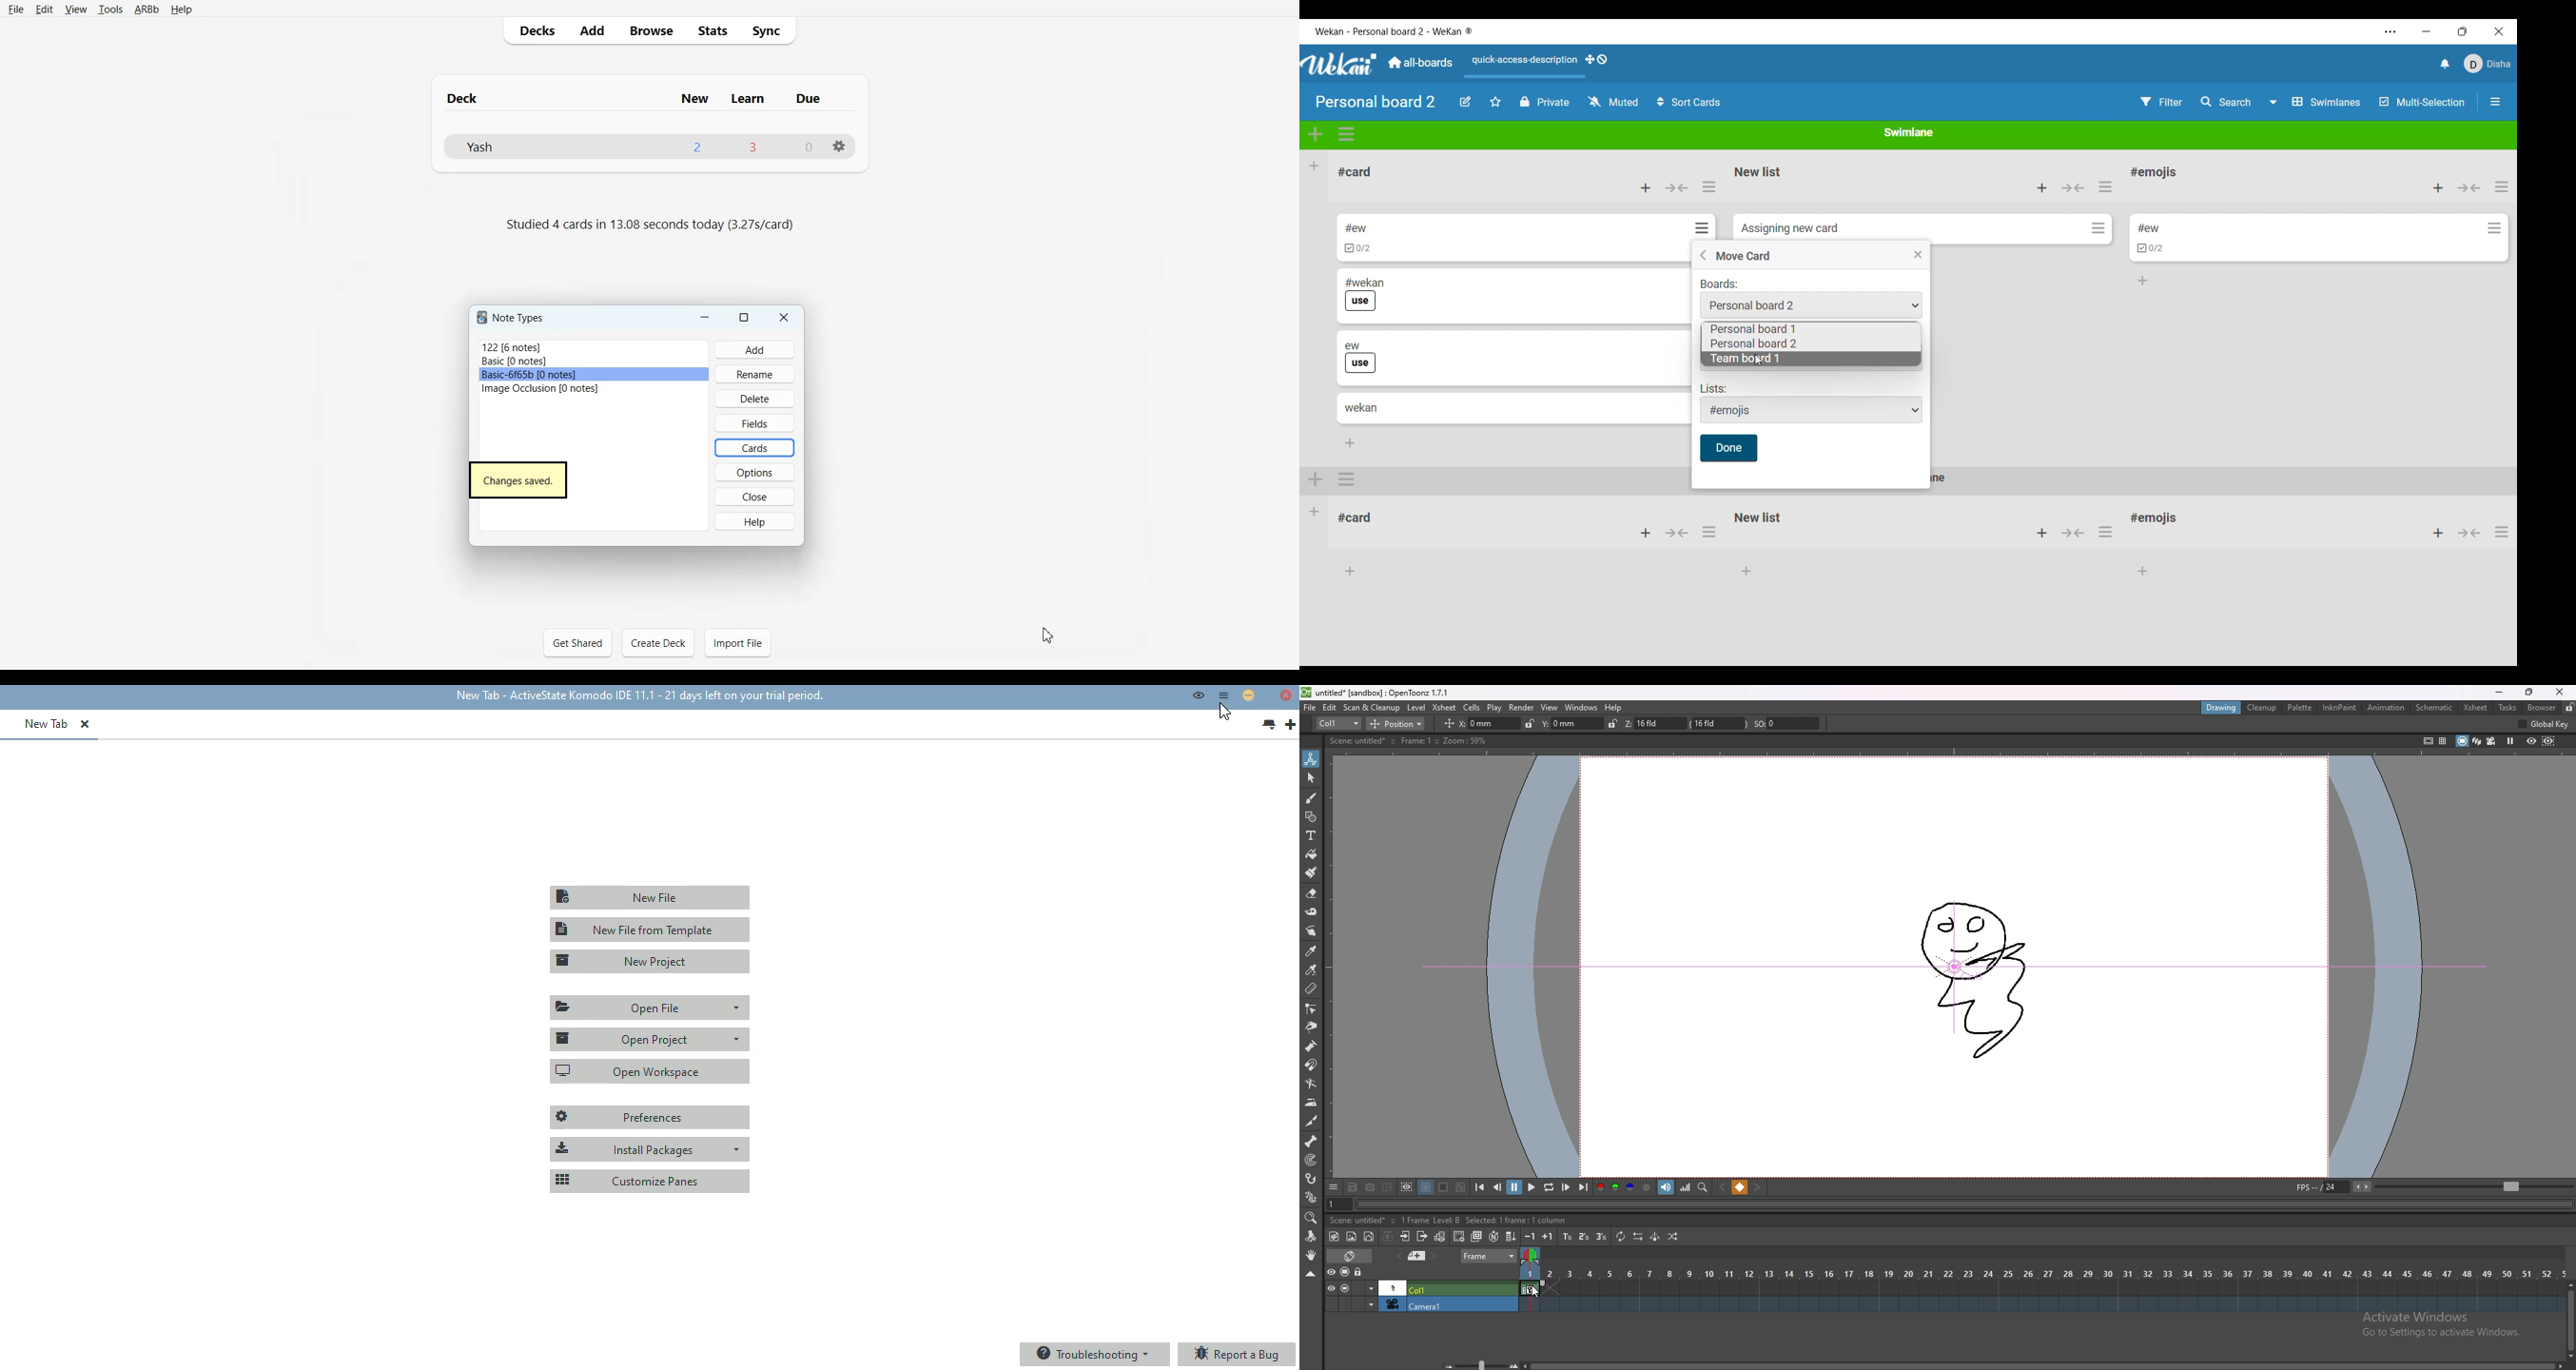 The image size is (2576, 1372). Describe the element at coordinates (43, 9) in the screenshot. I see `Edit` at that location.